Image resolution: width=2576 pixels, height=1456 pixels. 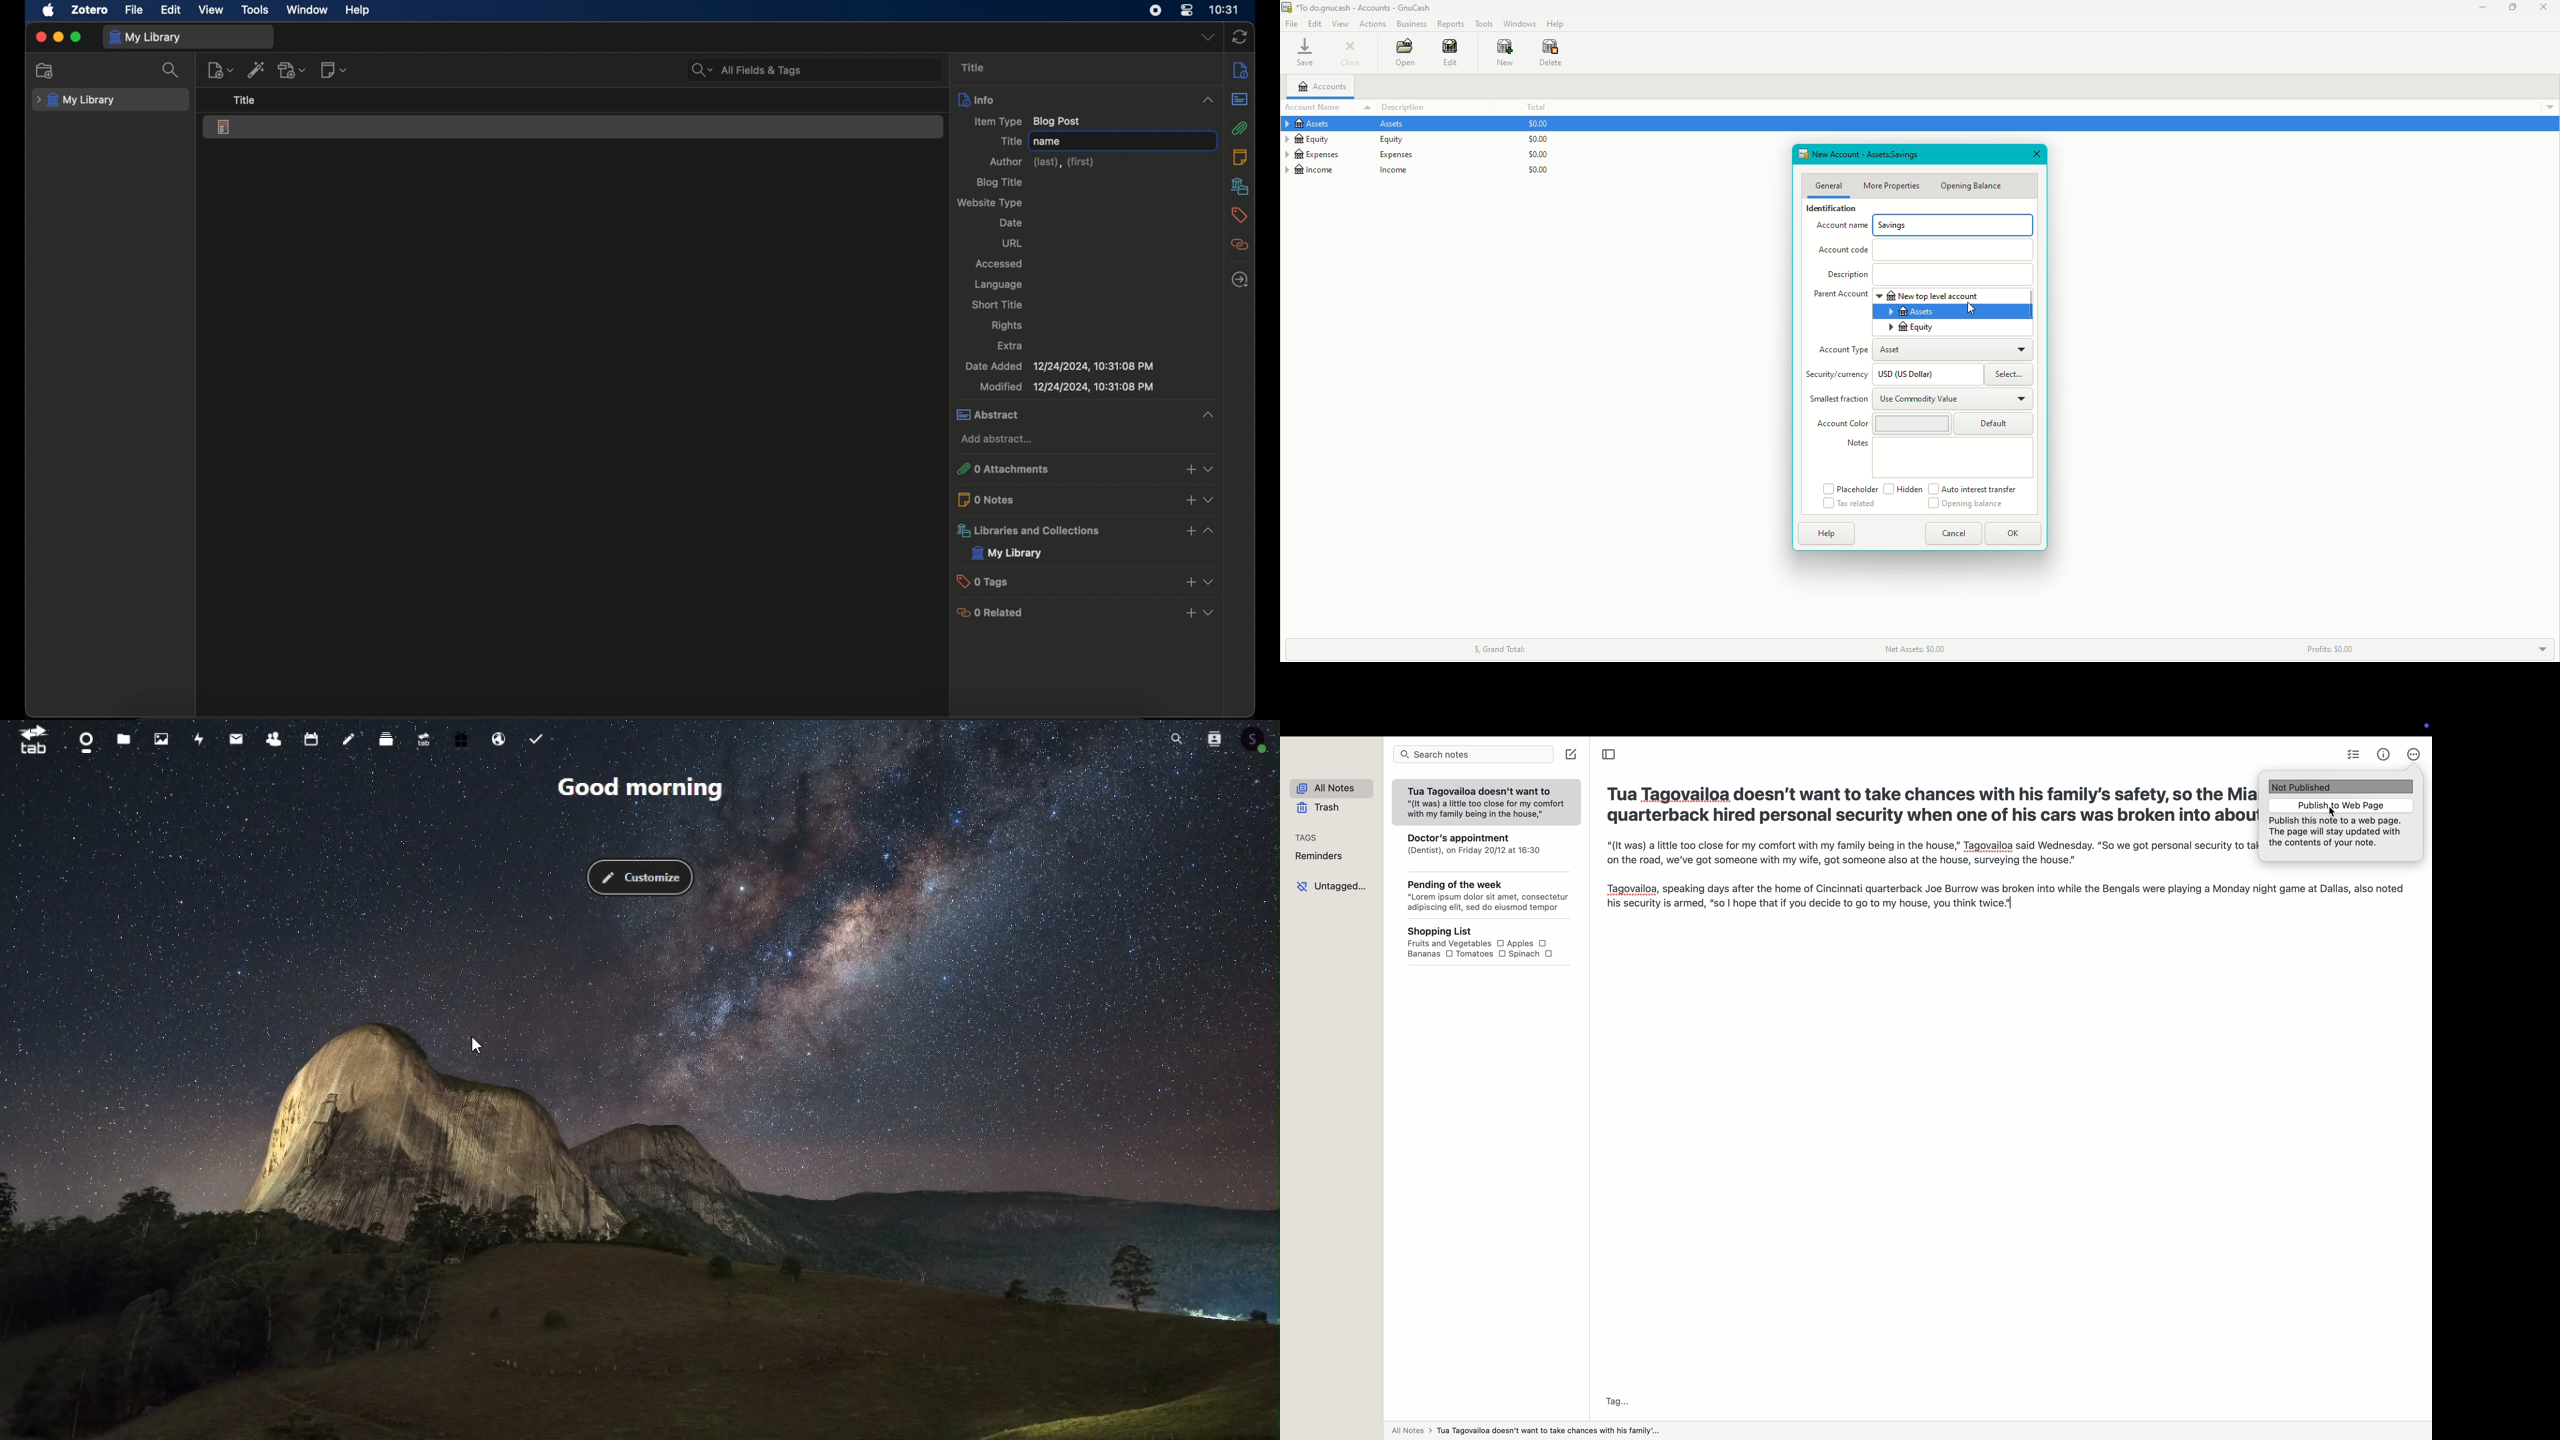 I want to click on Expenses, so click(x=1351, y=155).